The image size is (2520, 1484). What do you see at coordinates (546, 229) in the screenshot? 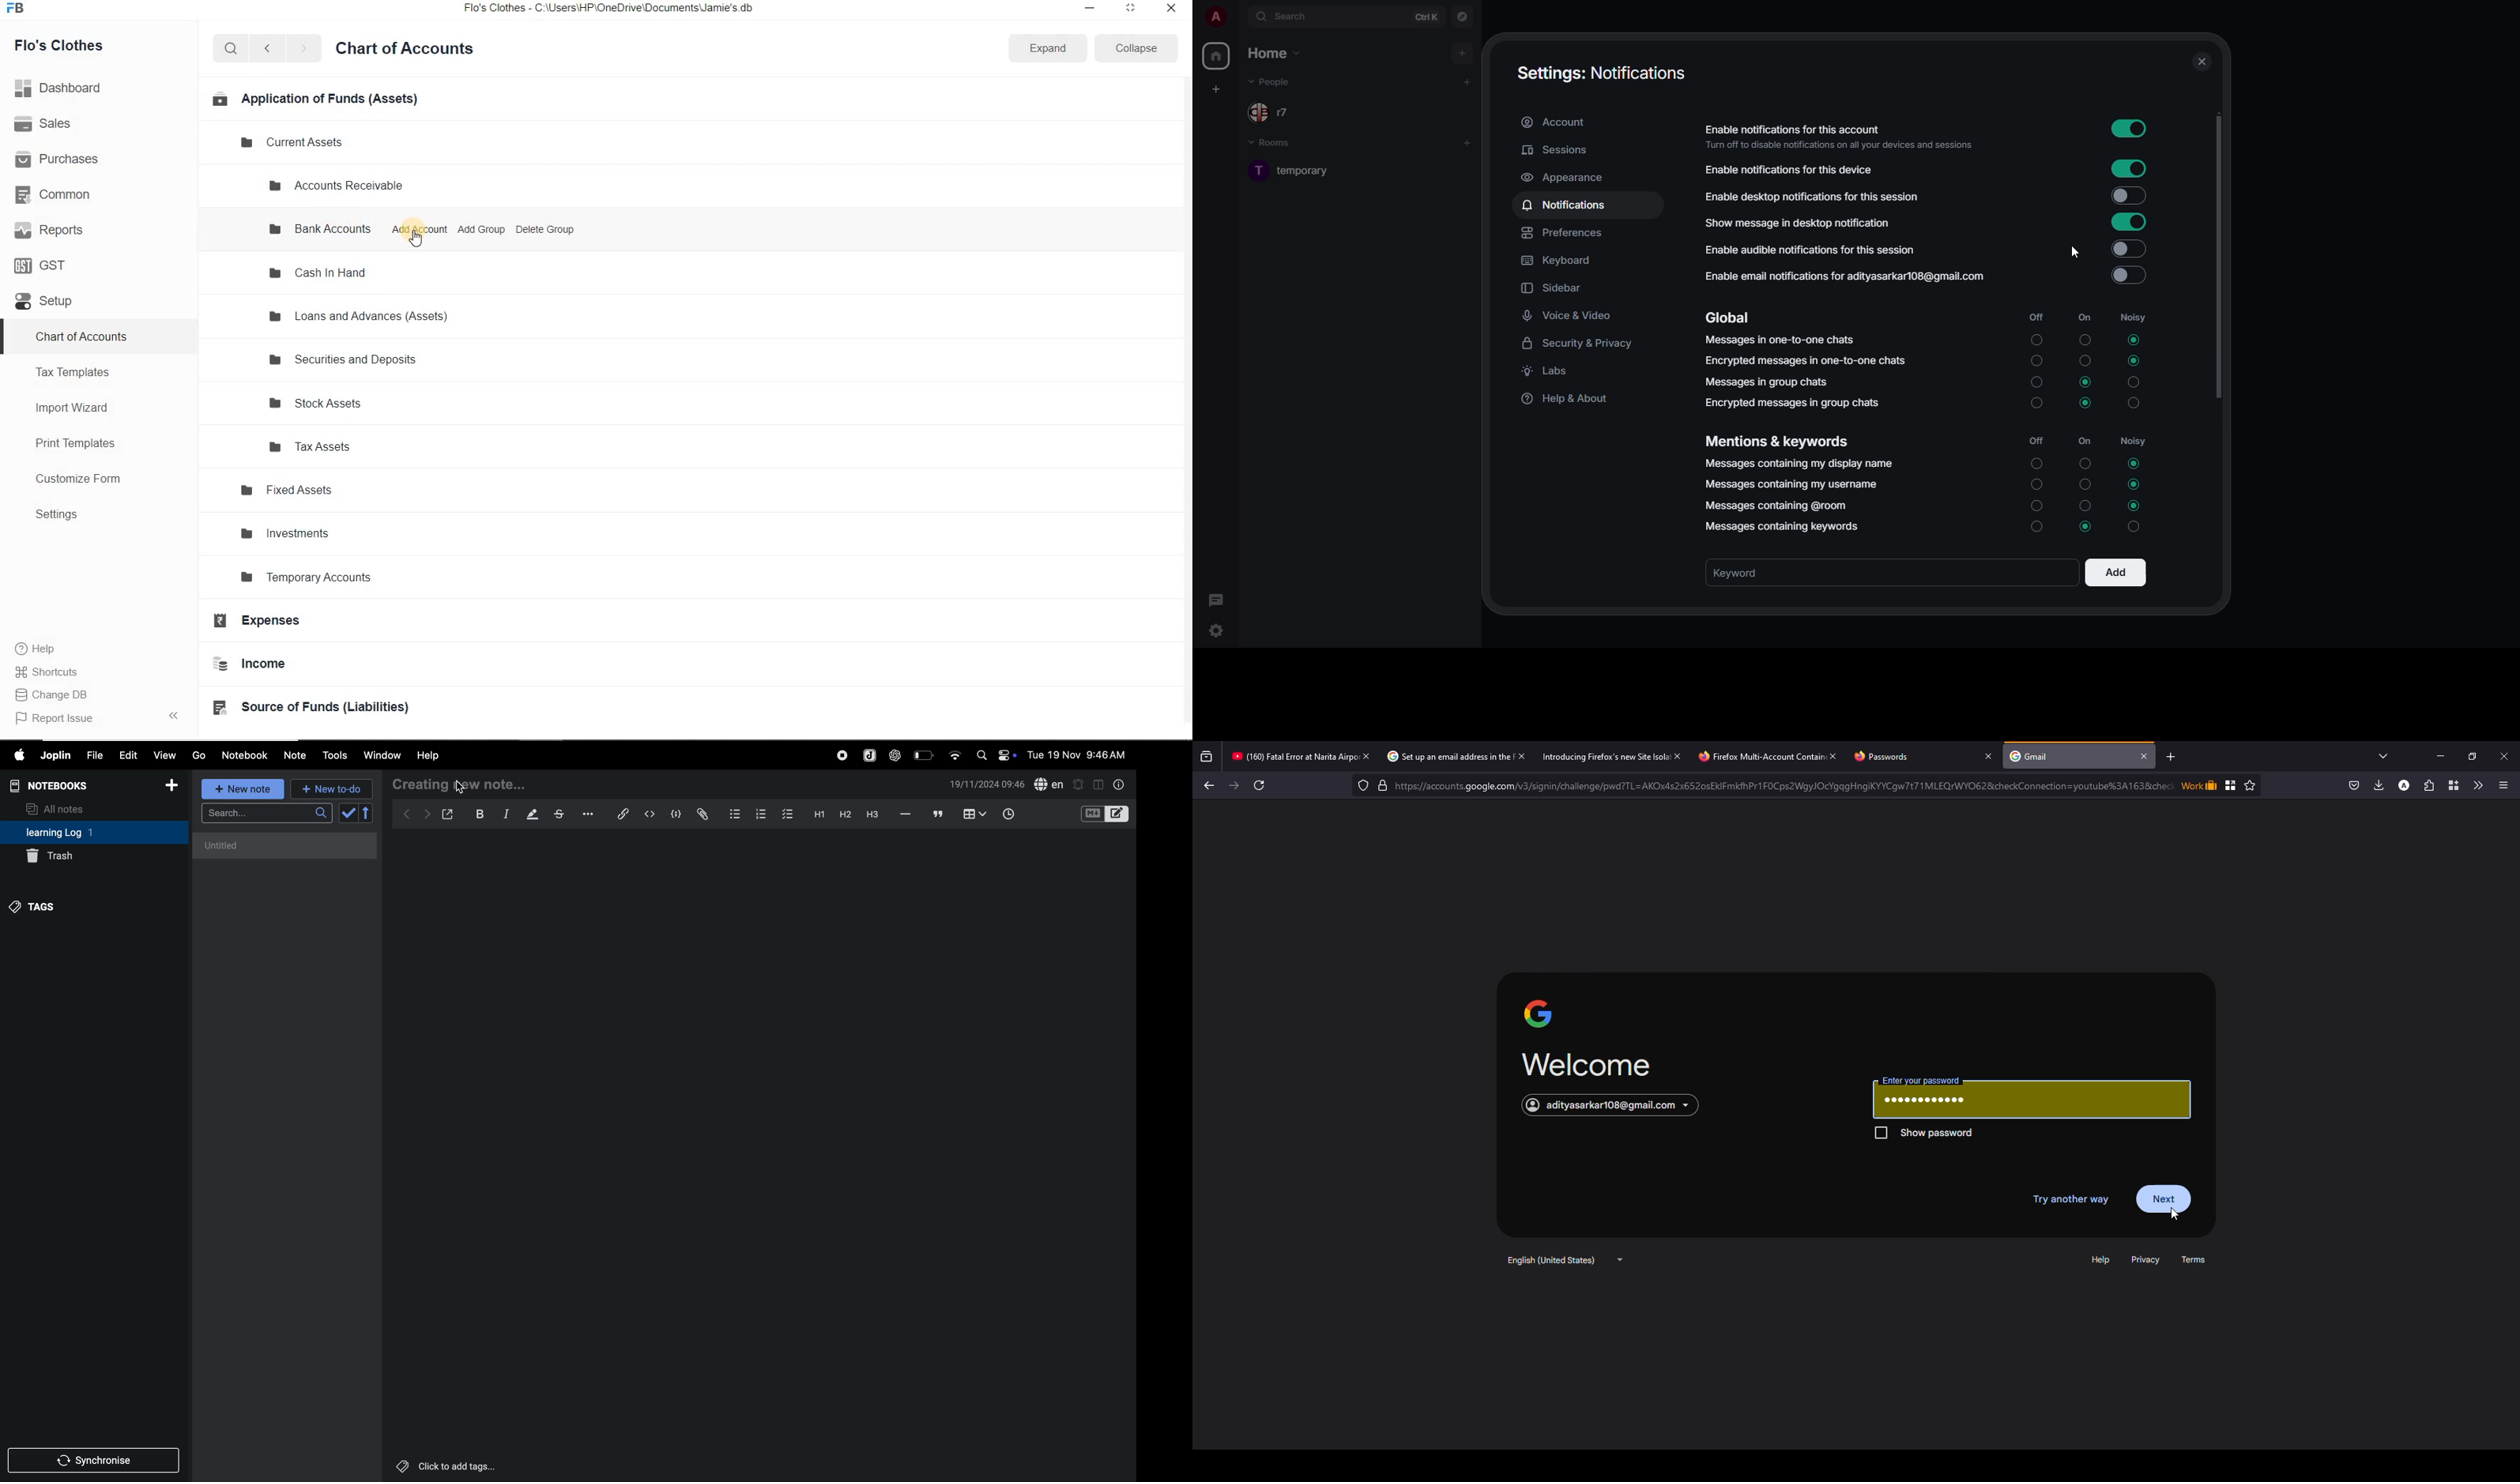
I see `Delete Group` at bounding box center [546, 229].